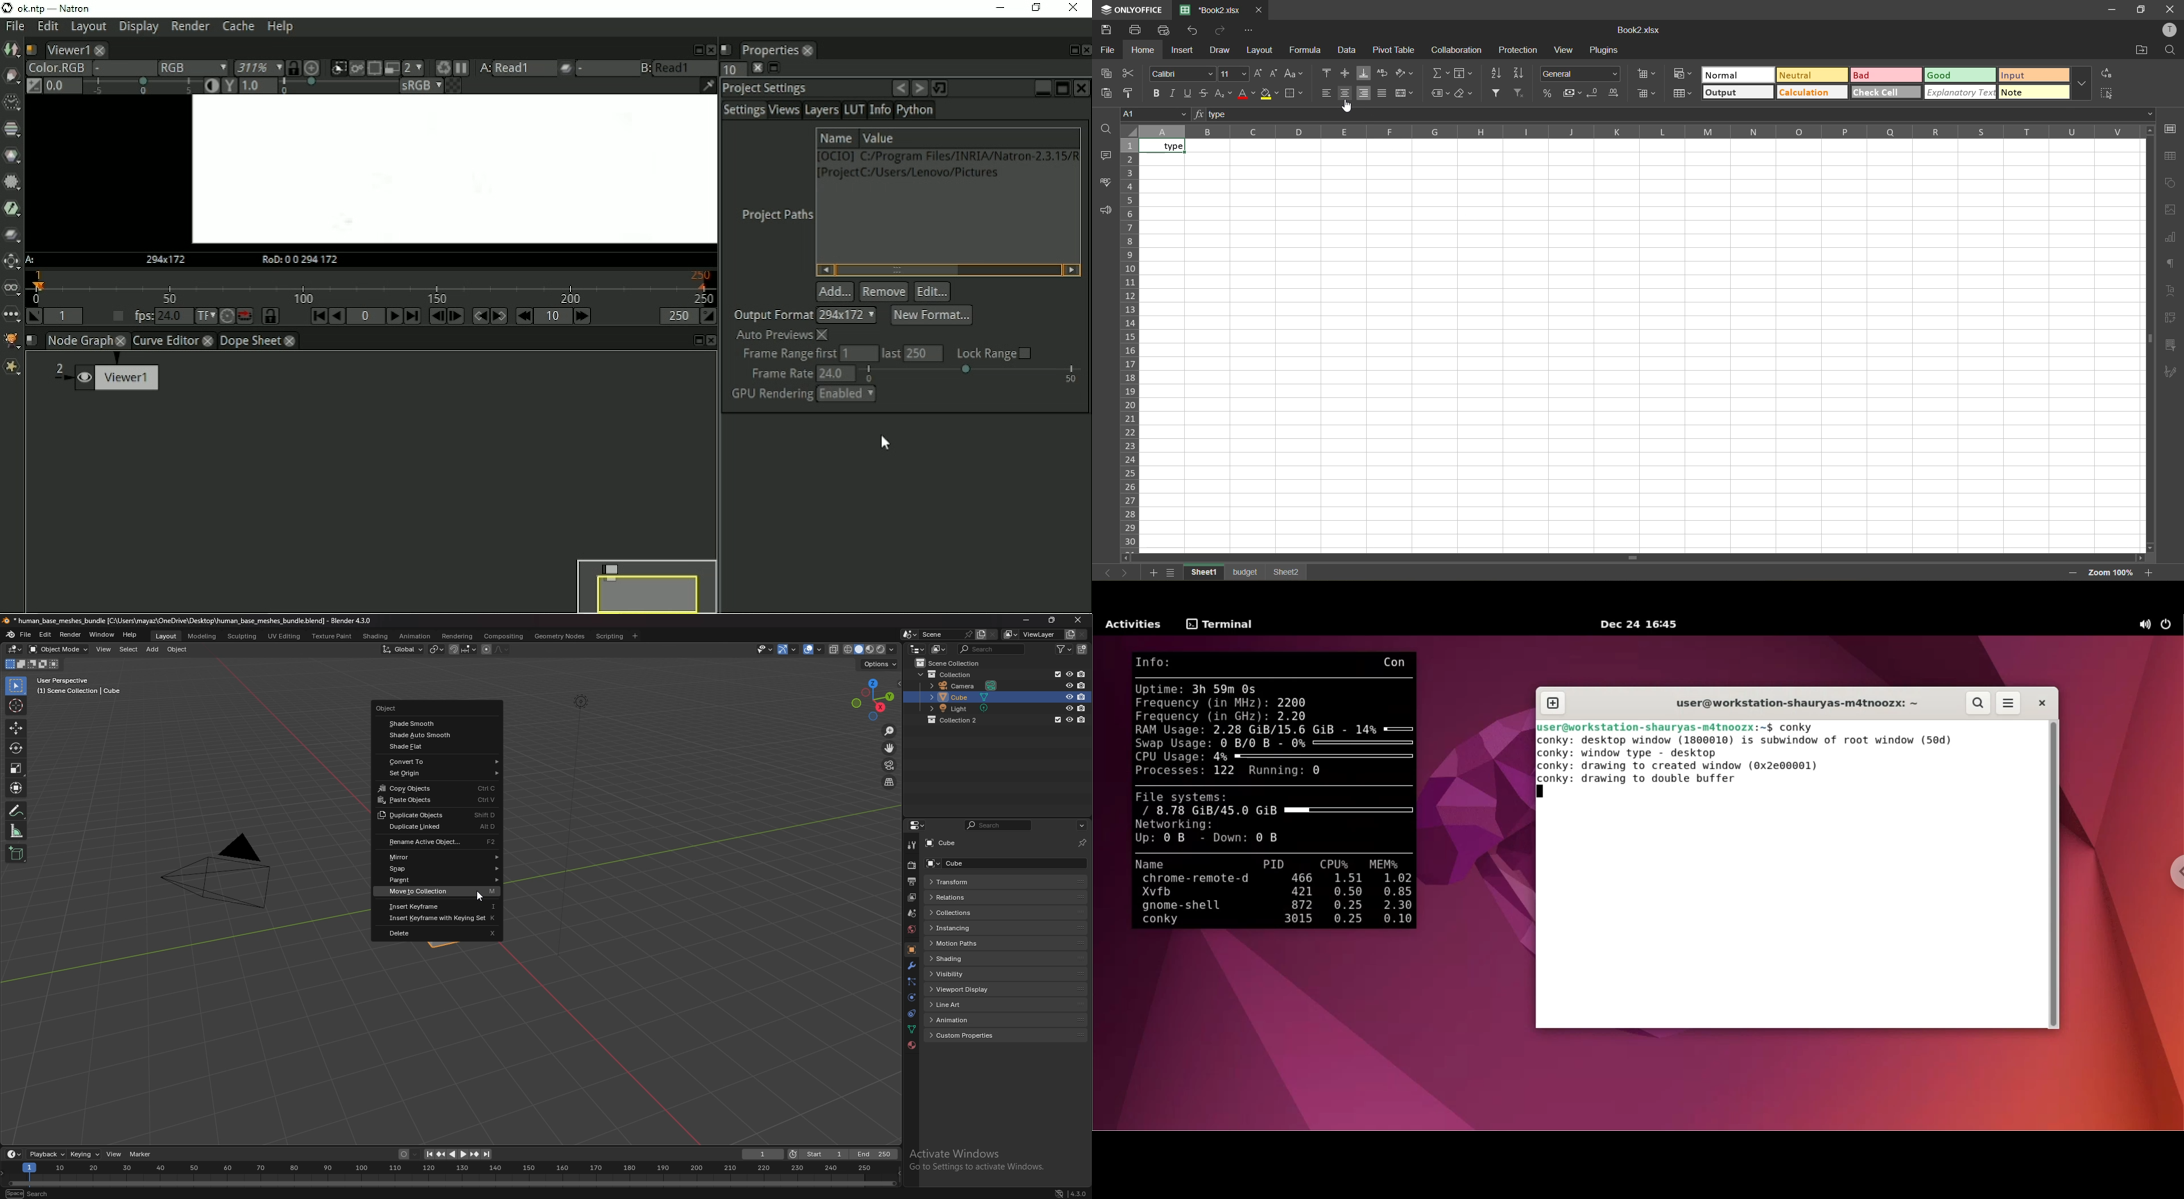 This screenshot has width=2184, height=1204. I want to click on add view layer, so click(1069, 634).